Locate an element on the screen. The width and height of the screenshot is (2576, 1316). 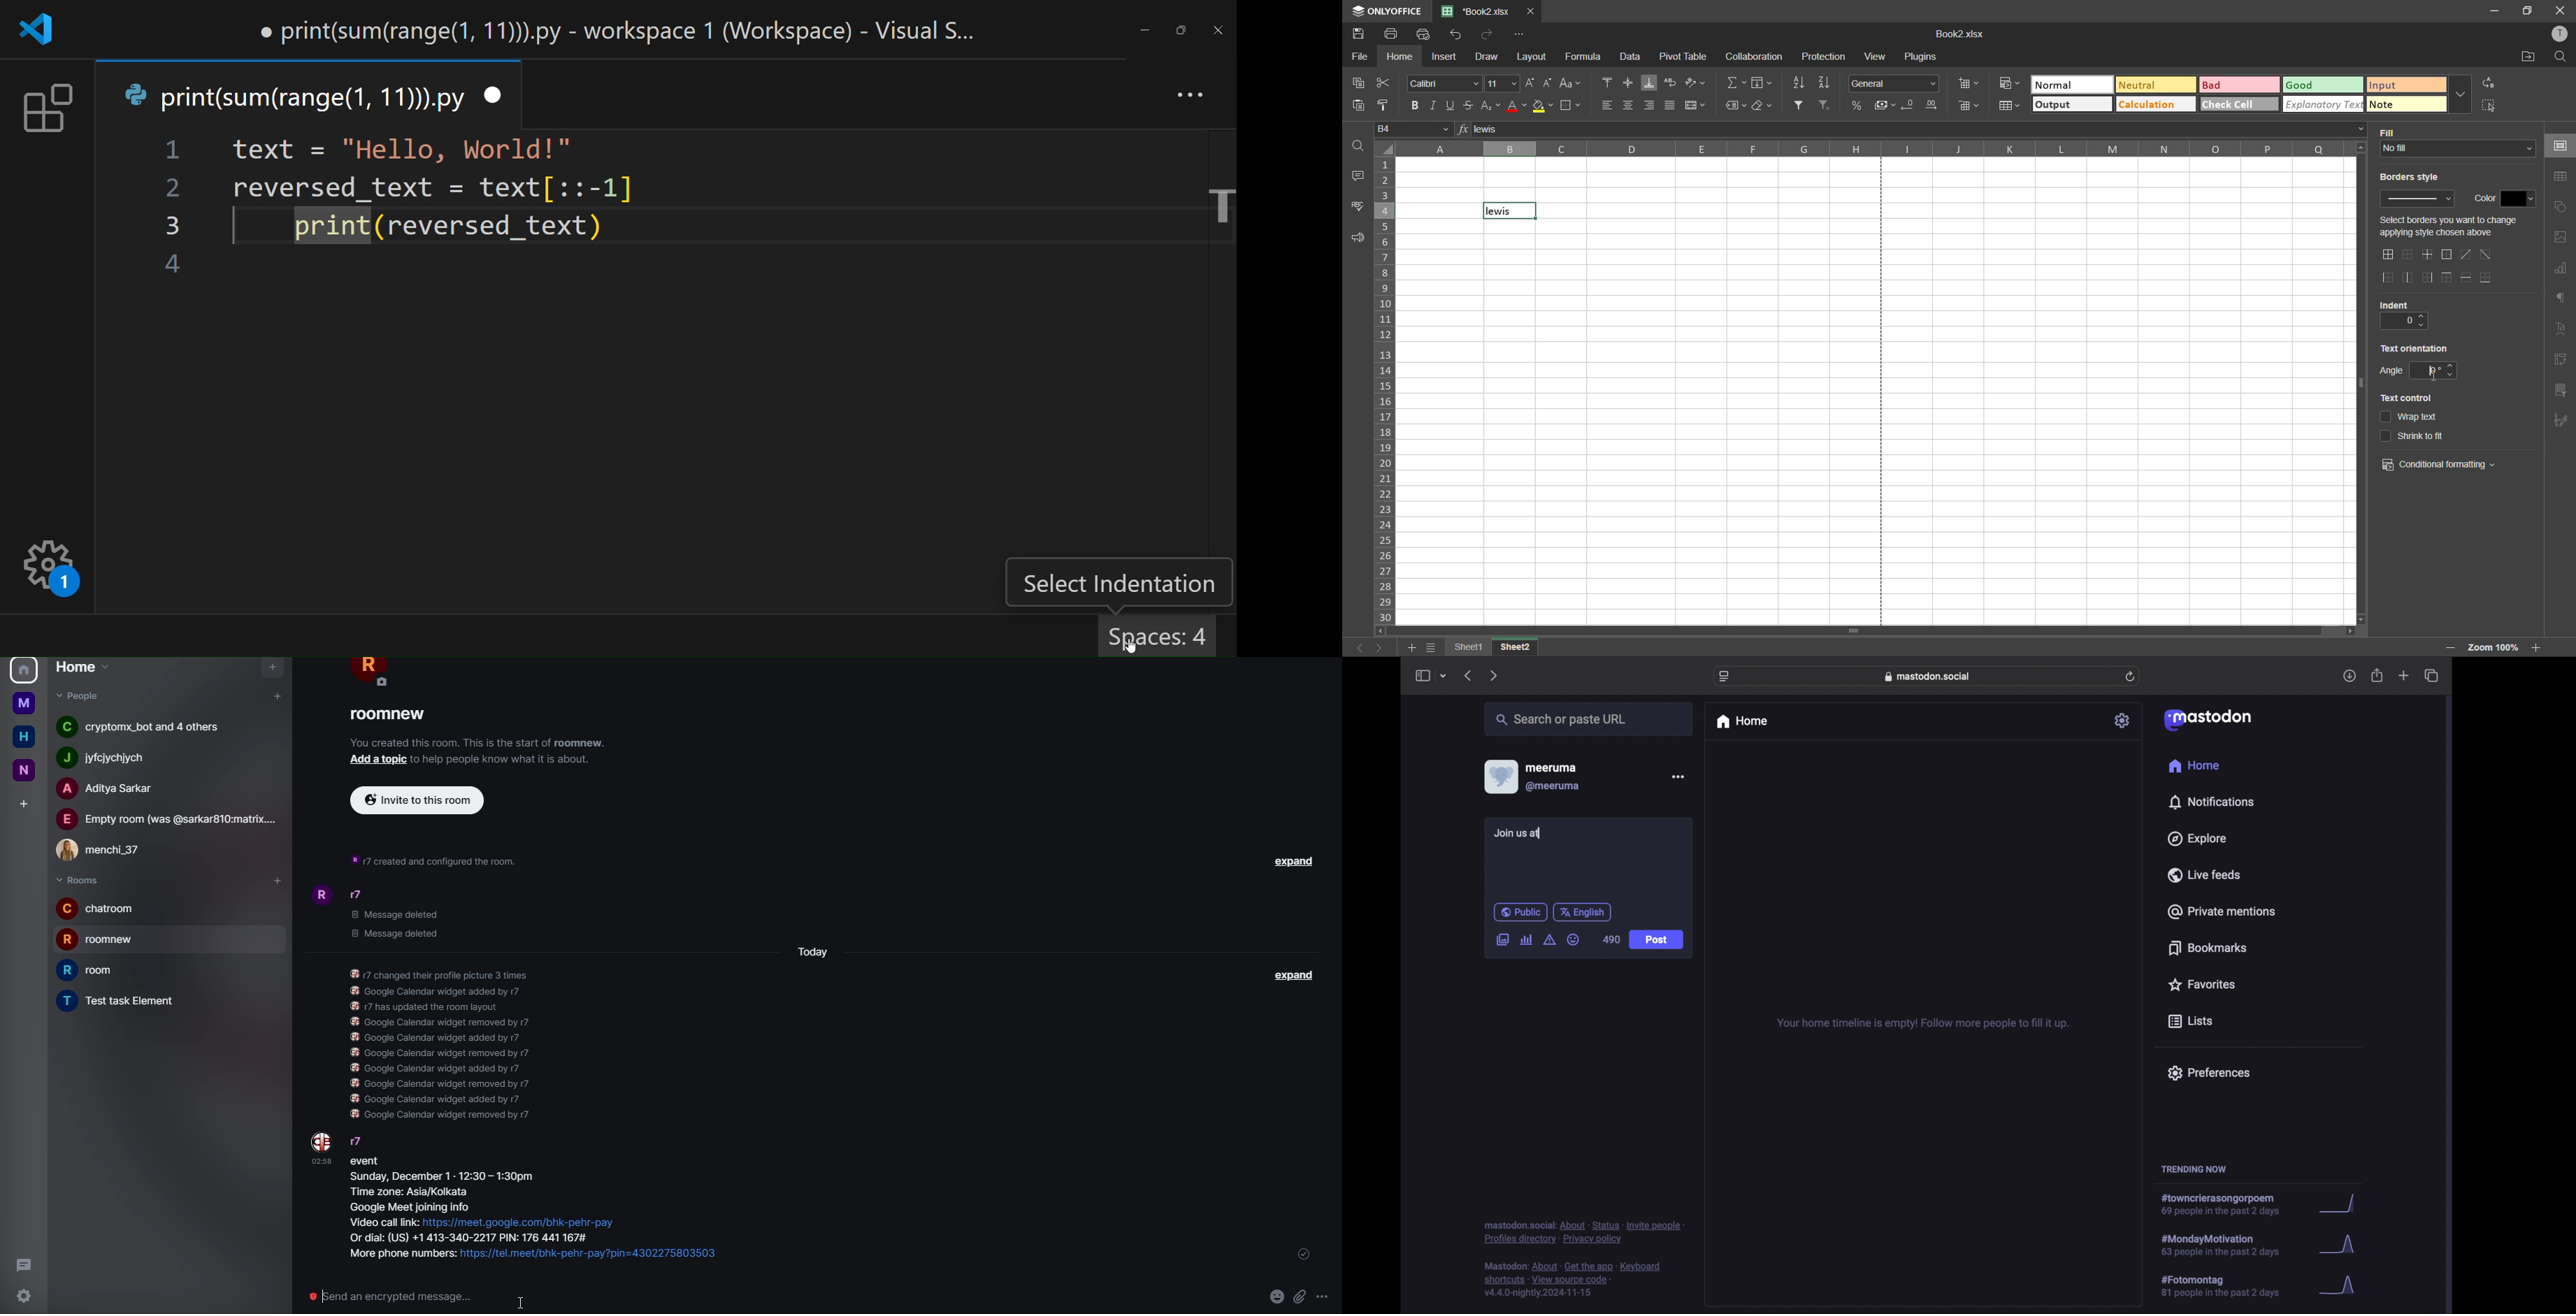
meeruma is located at coordinates (1551, 767).